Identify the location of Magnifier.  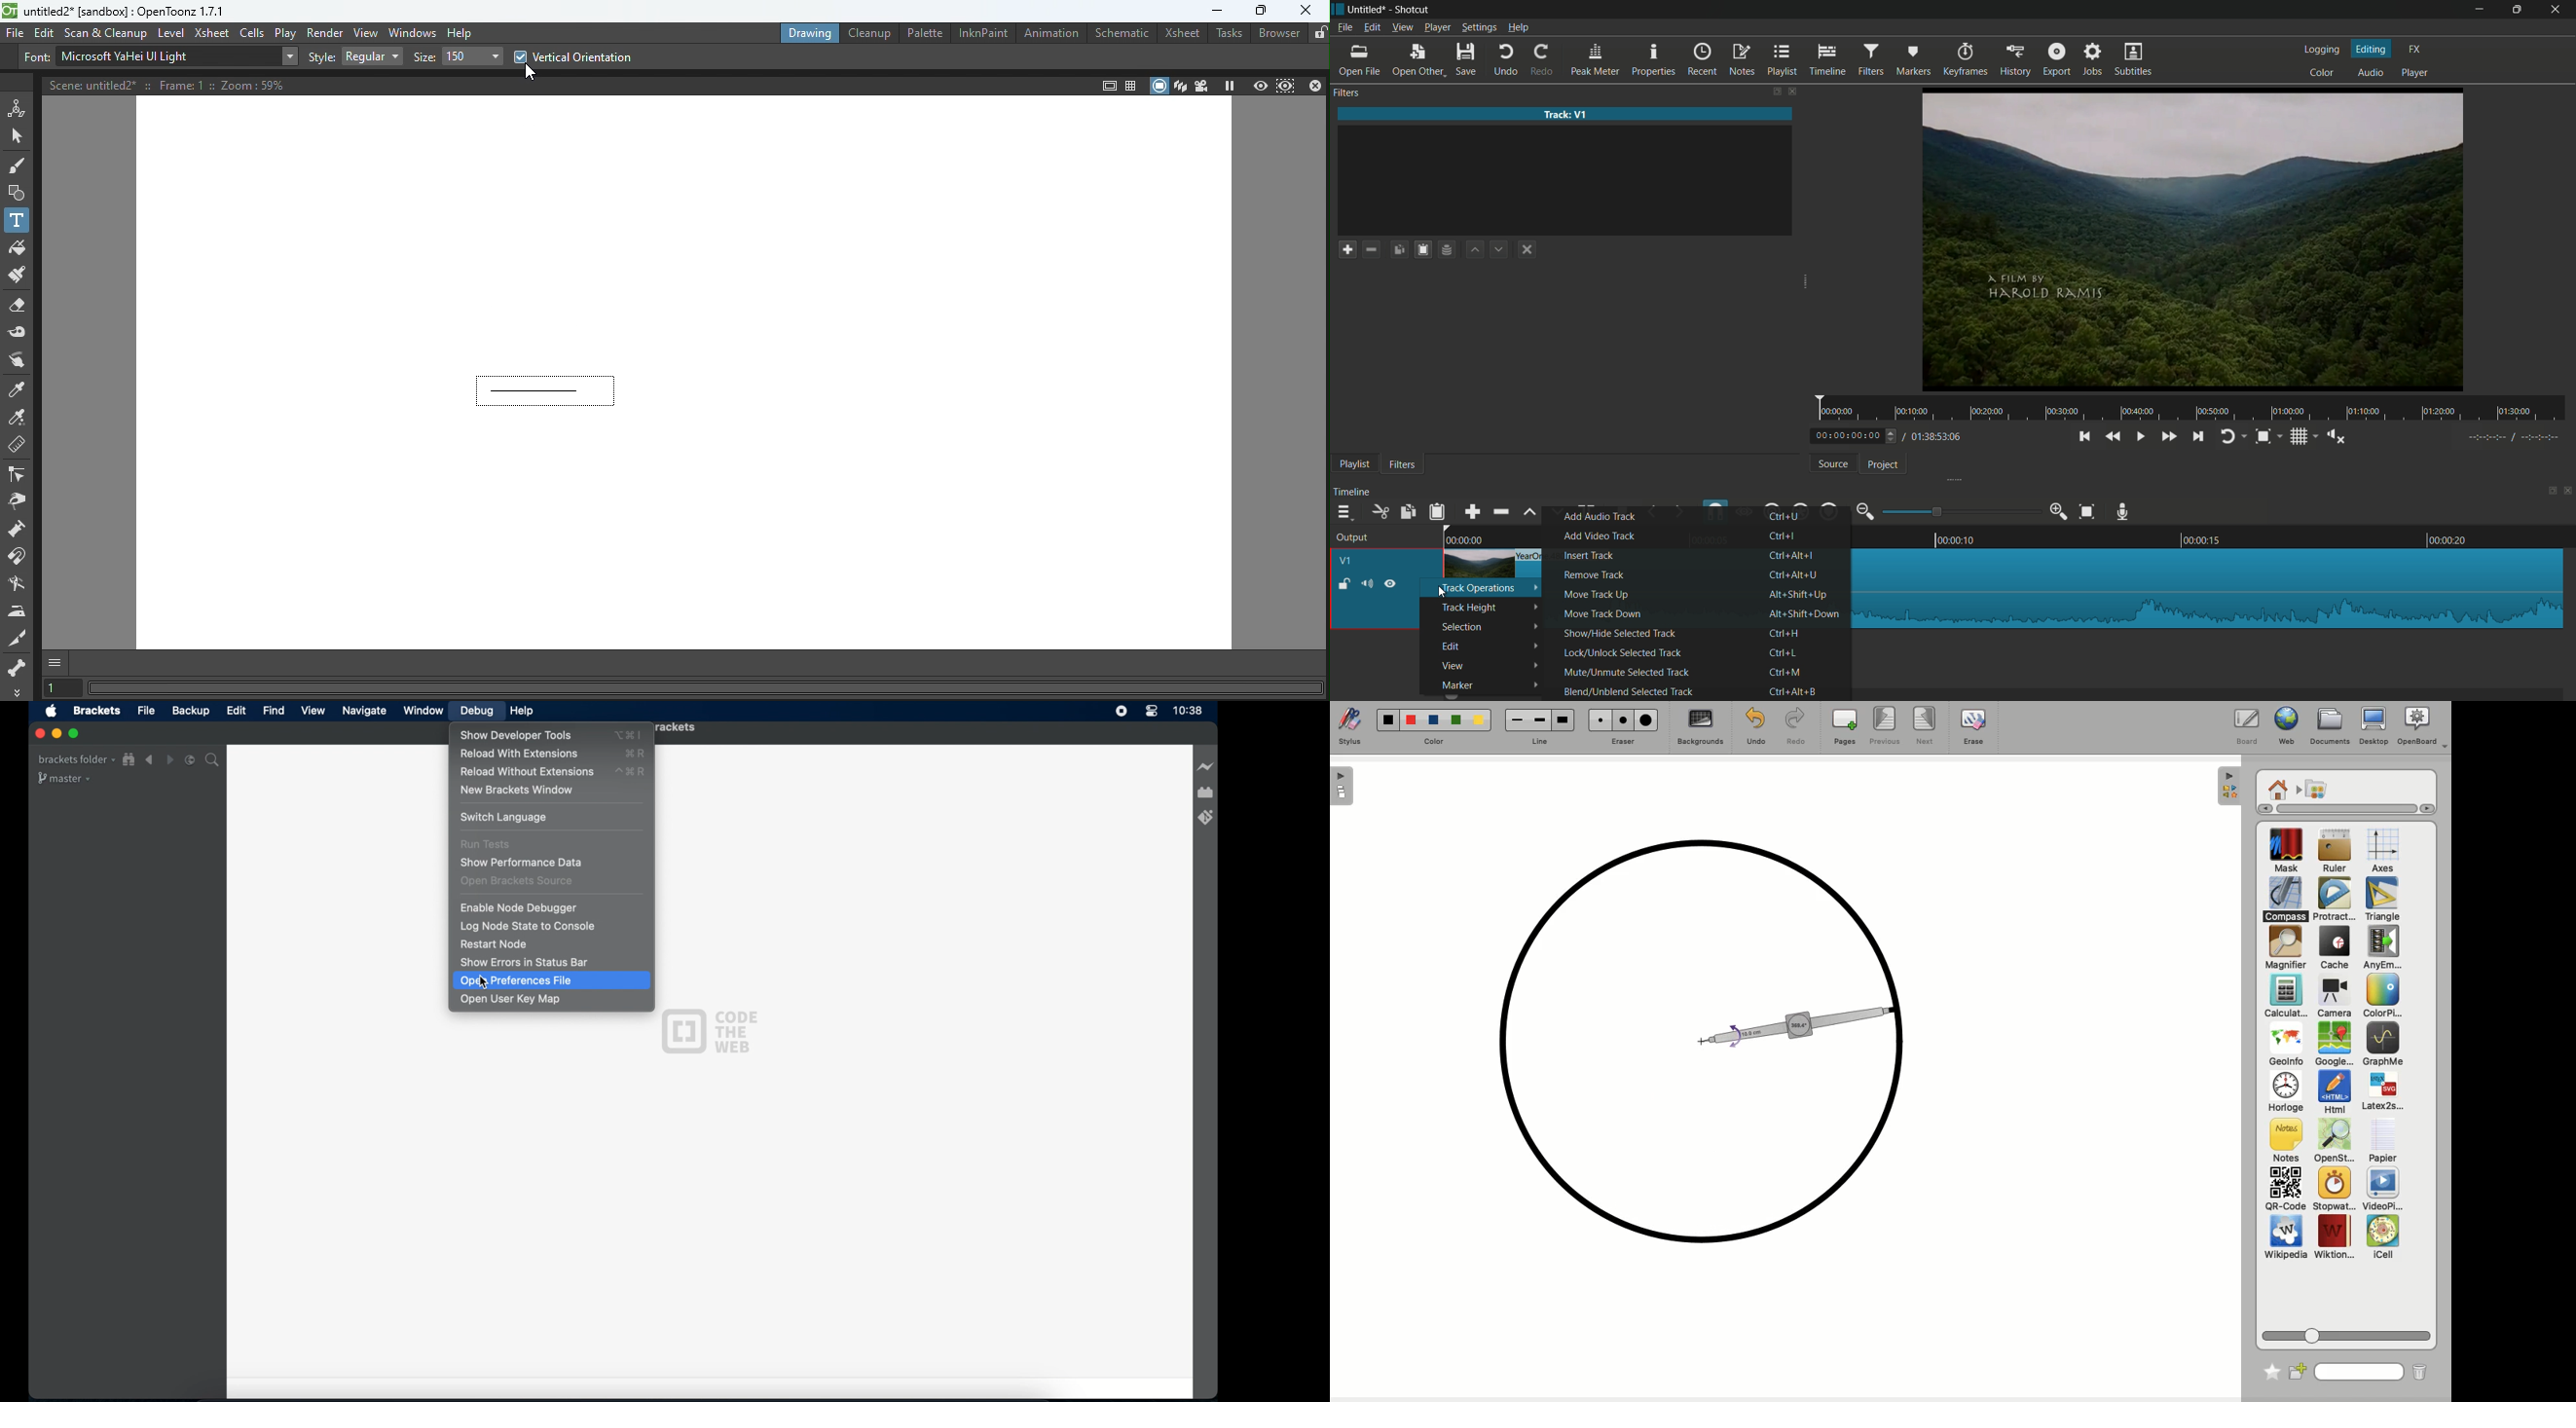
(2285, 948).